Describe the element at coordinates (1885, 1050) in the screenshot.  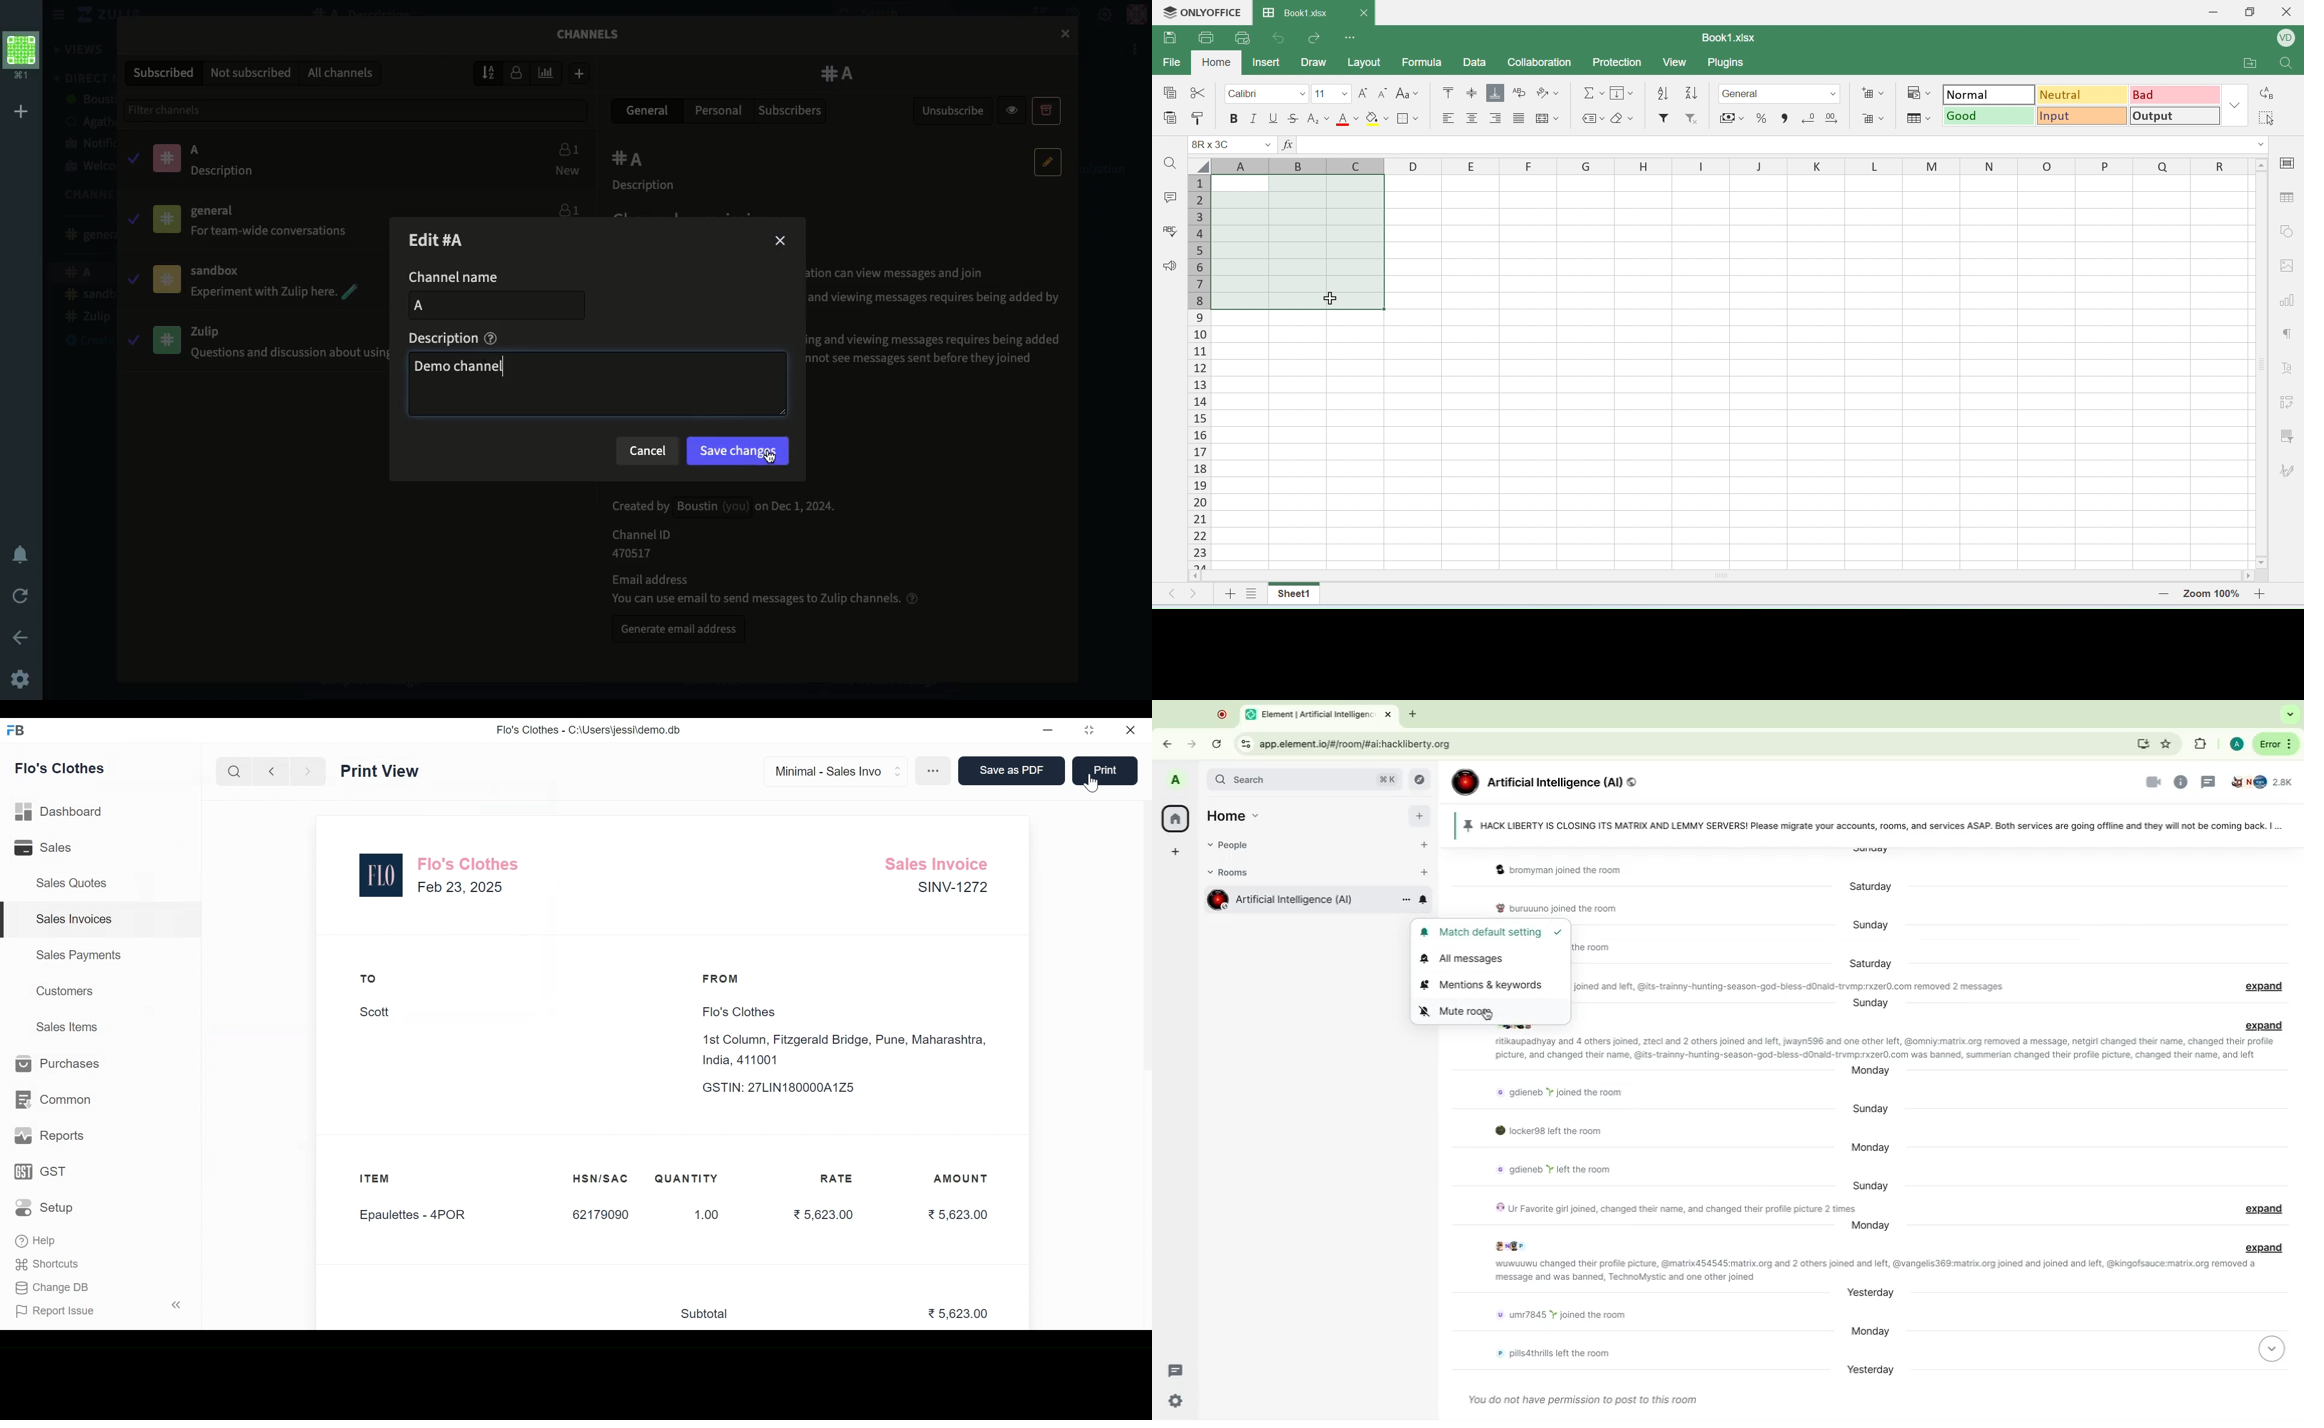
I see `Message` at that location.